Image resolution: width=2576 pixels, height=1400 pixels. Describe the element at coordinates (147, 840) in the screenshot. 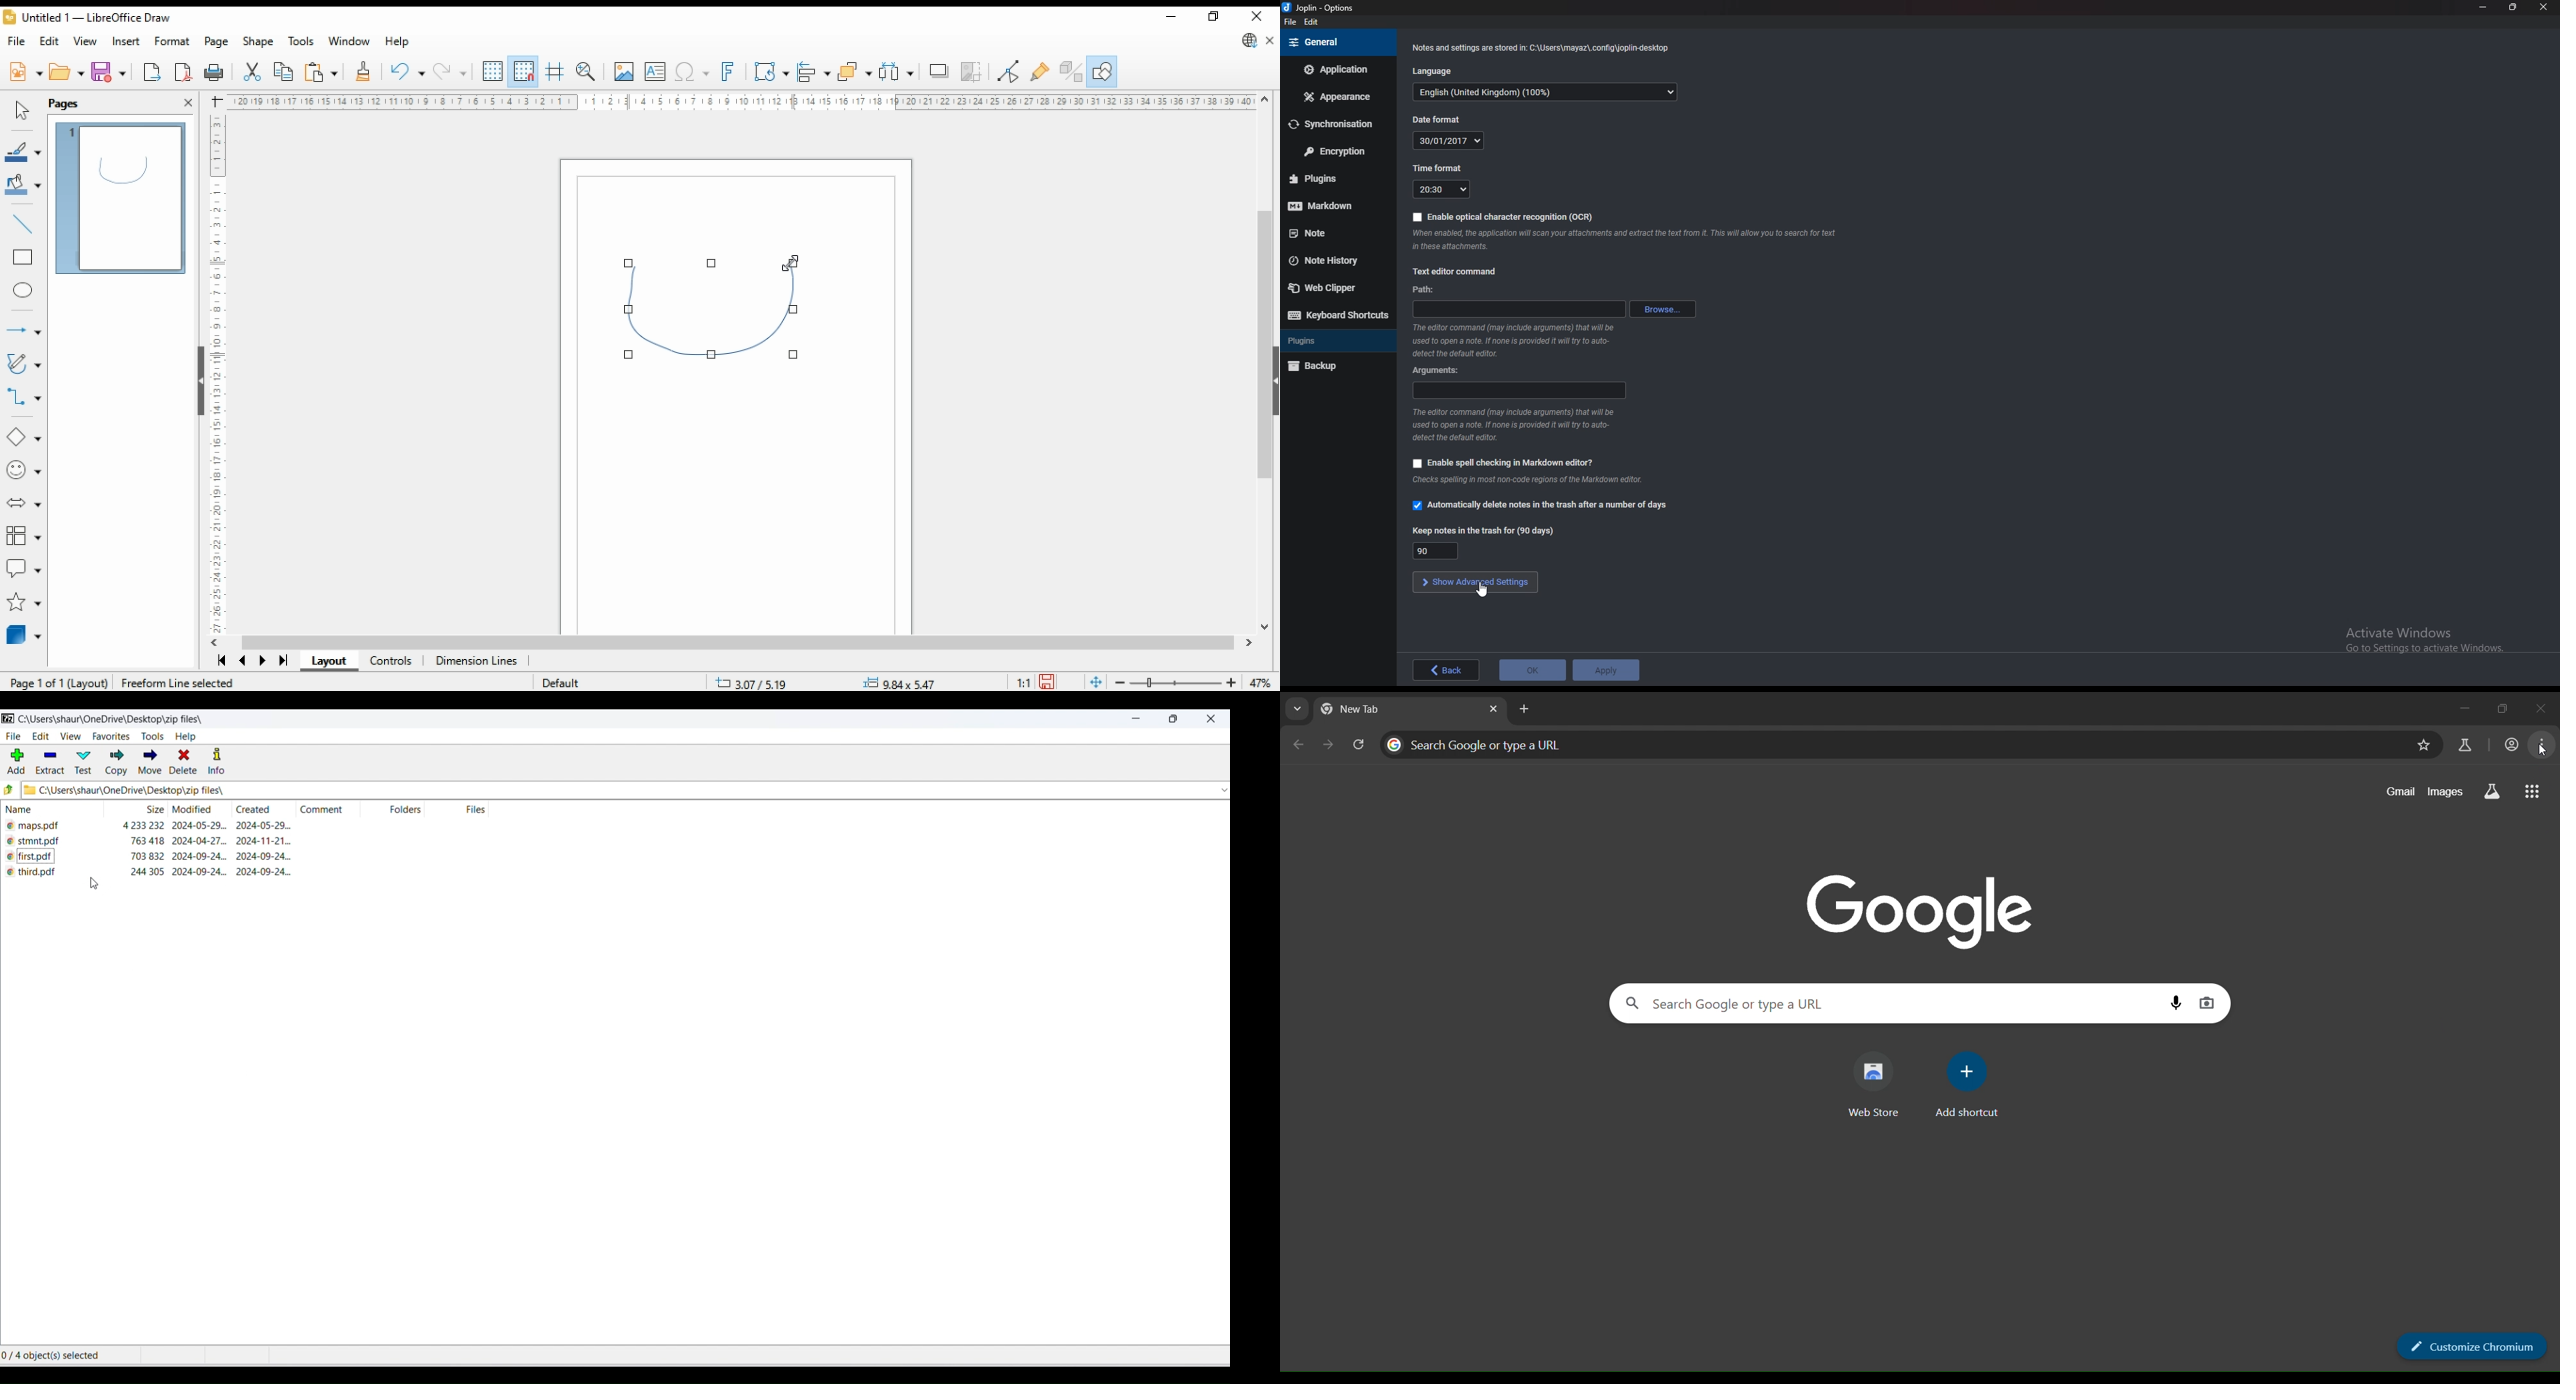

I see `size of the file` at that location.